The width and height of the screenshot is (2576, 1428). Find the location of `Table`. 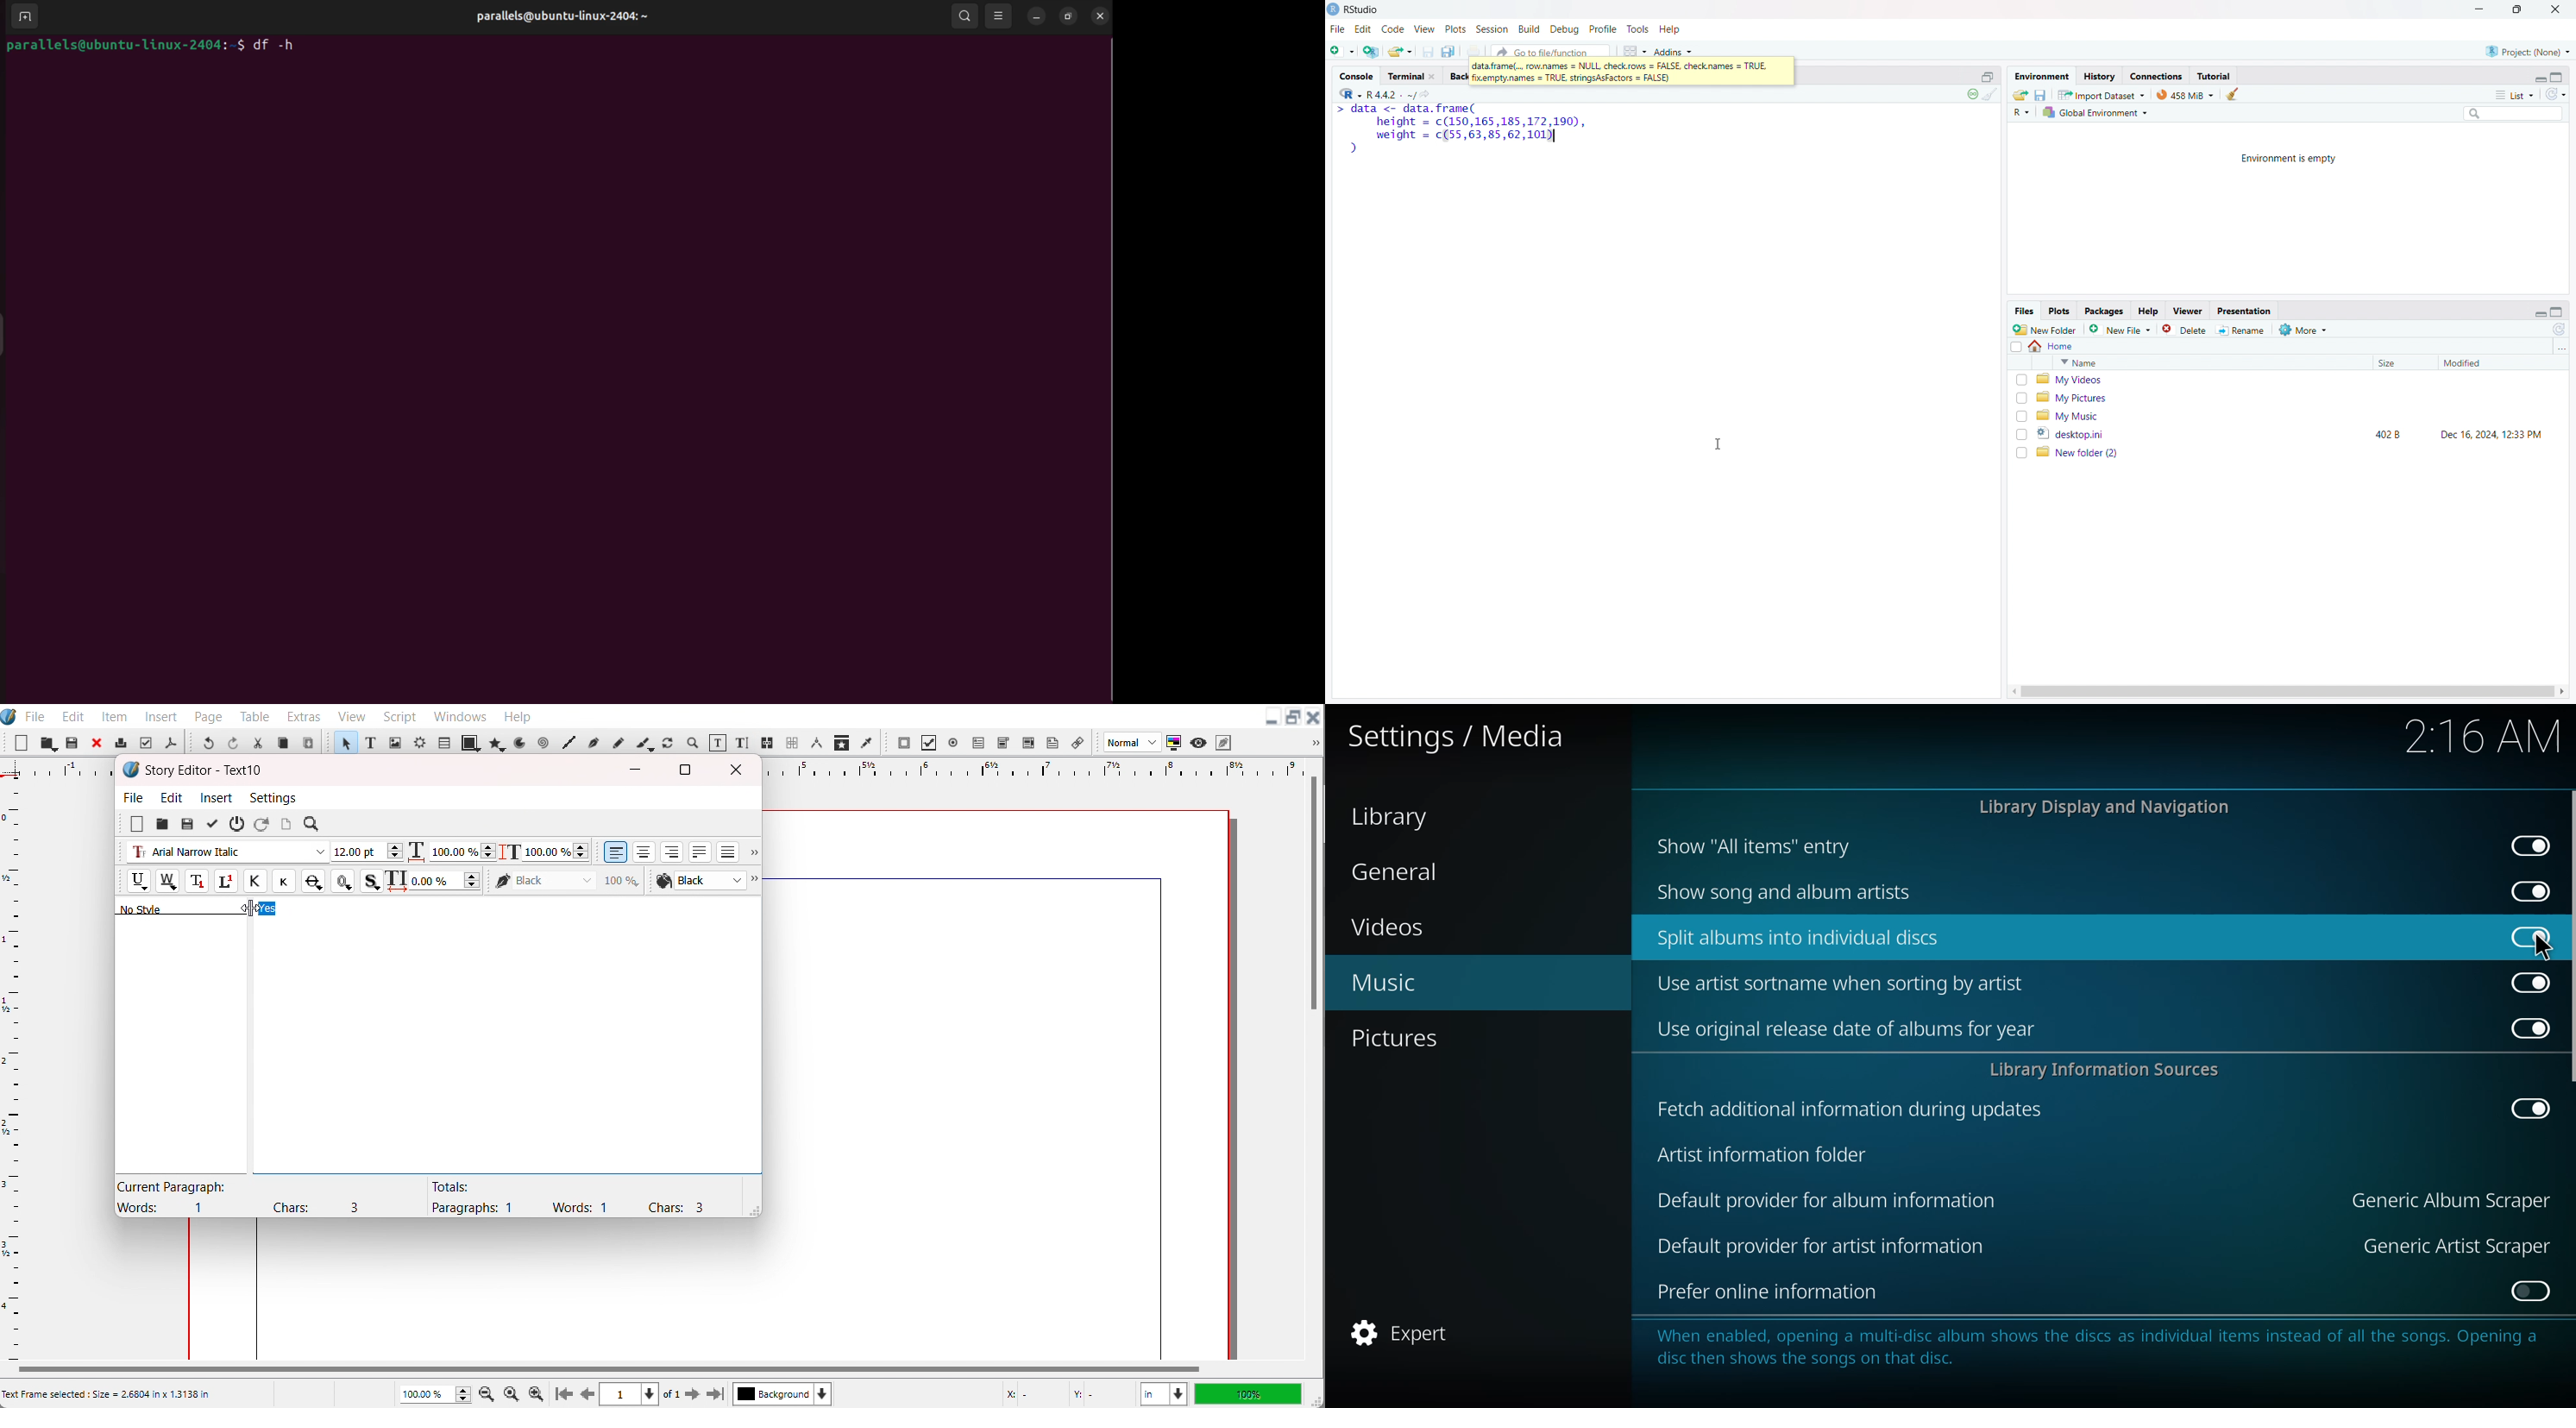

Table is located at coordinates (255, 715).